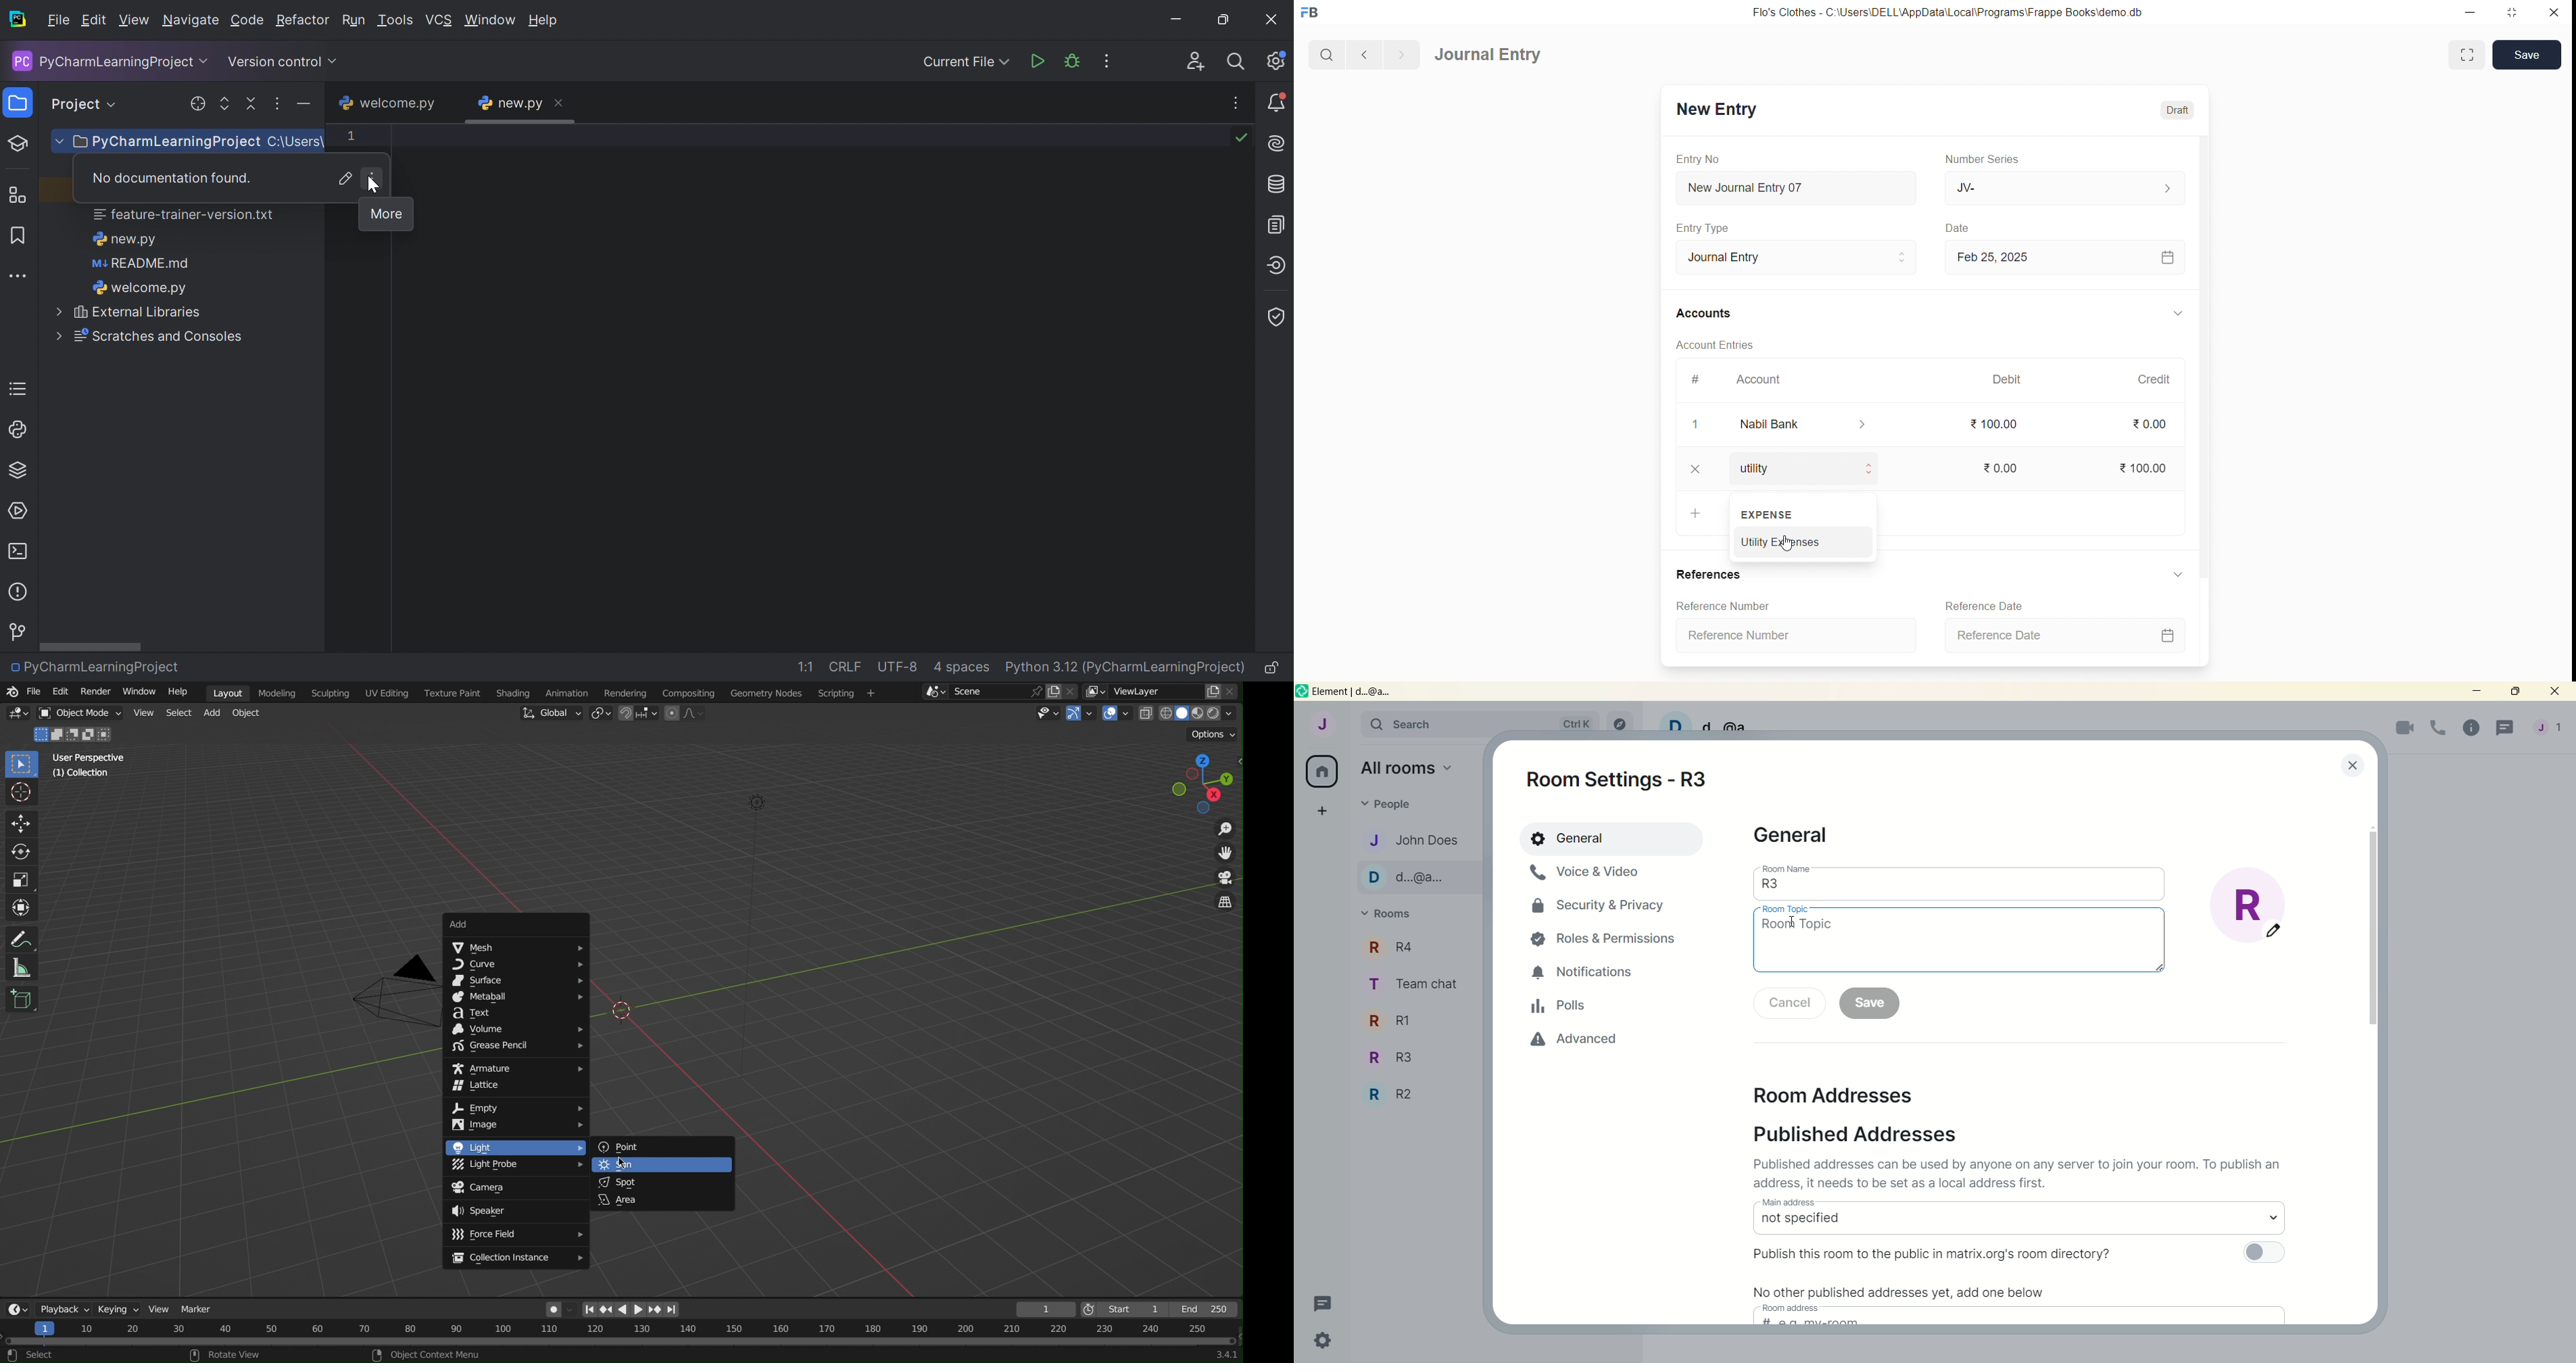 Image resolution: width=2576 pixels, height=1372 pixels. I want to click on close, so click(2551, 13).